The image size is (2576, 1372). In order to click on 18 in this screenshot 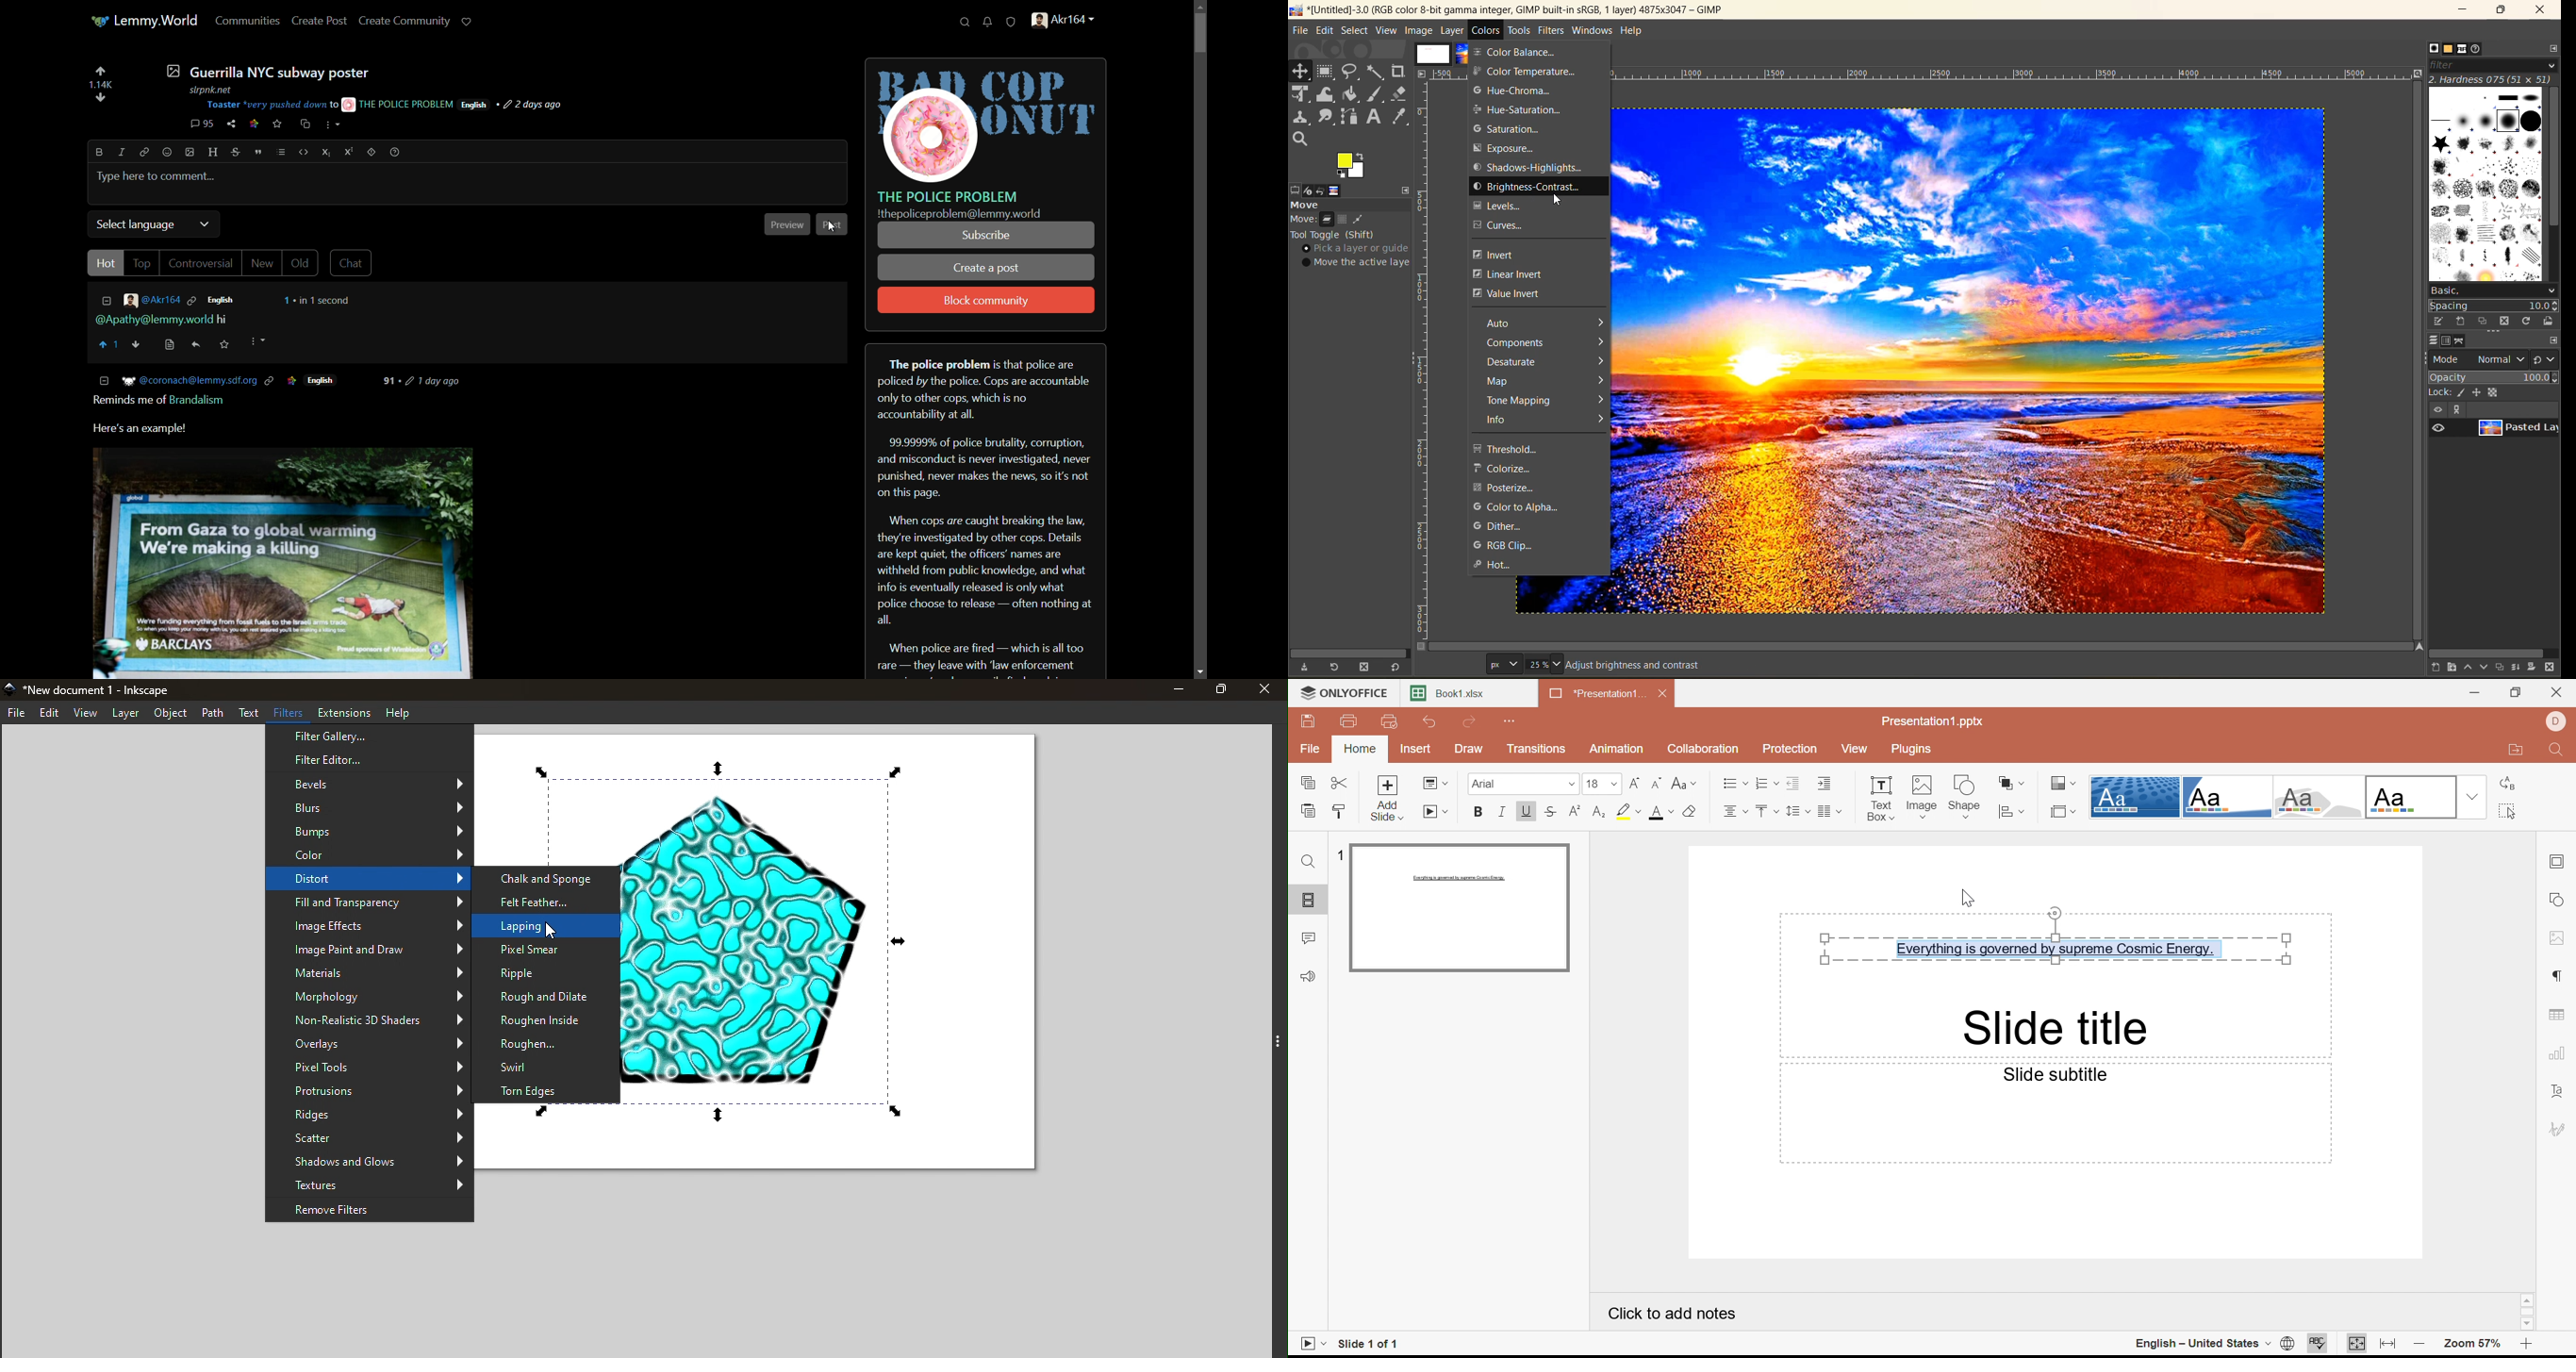, I will do `click(1603, 784)`.